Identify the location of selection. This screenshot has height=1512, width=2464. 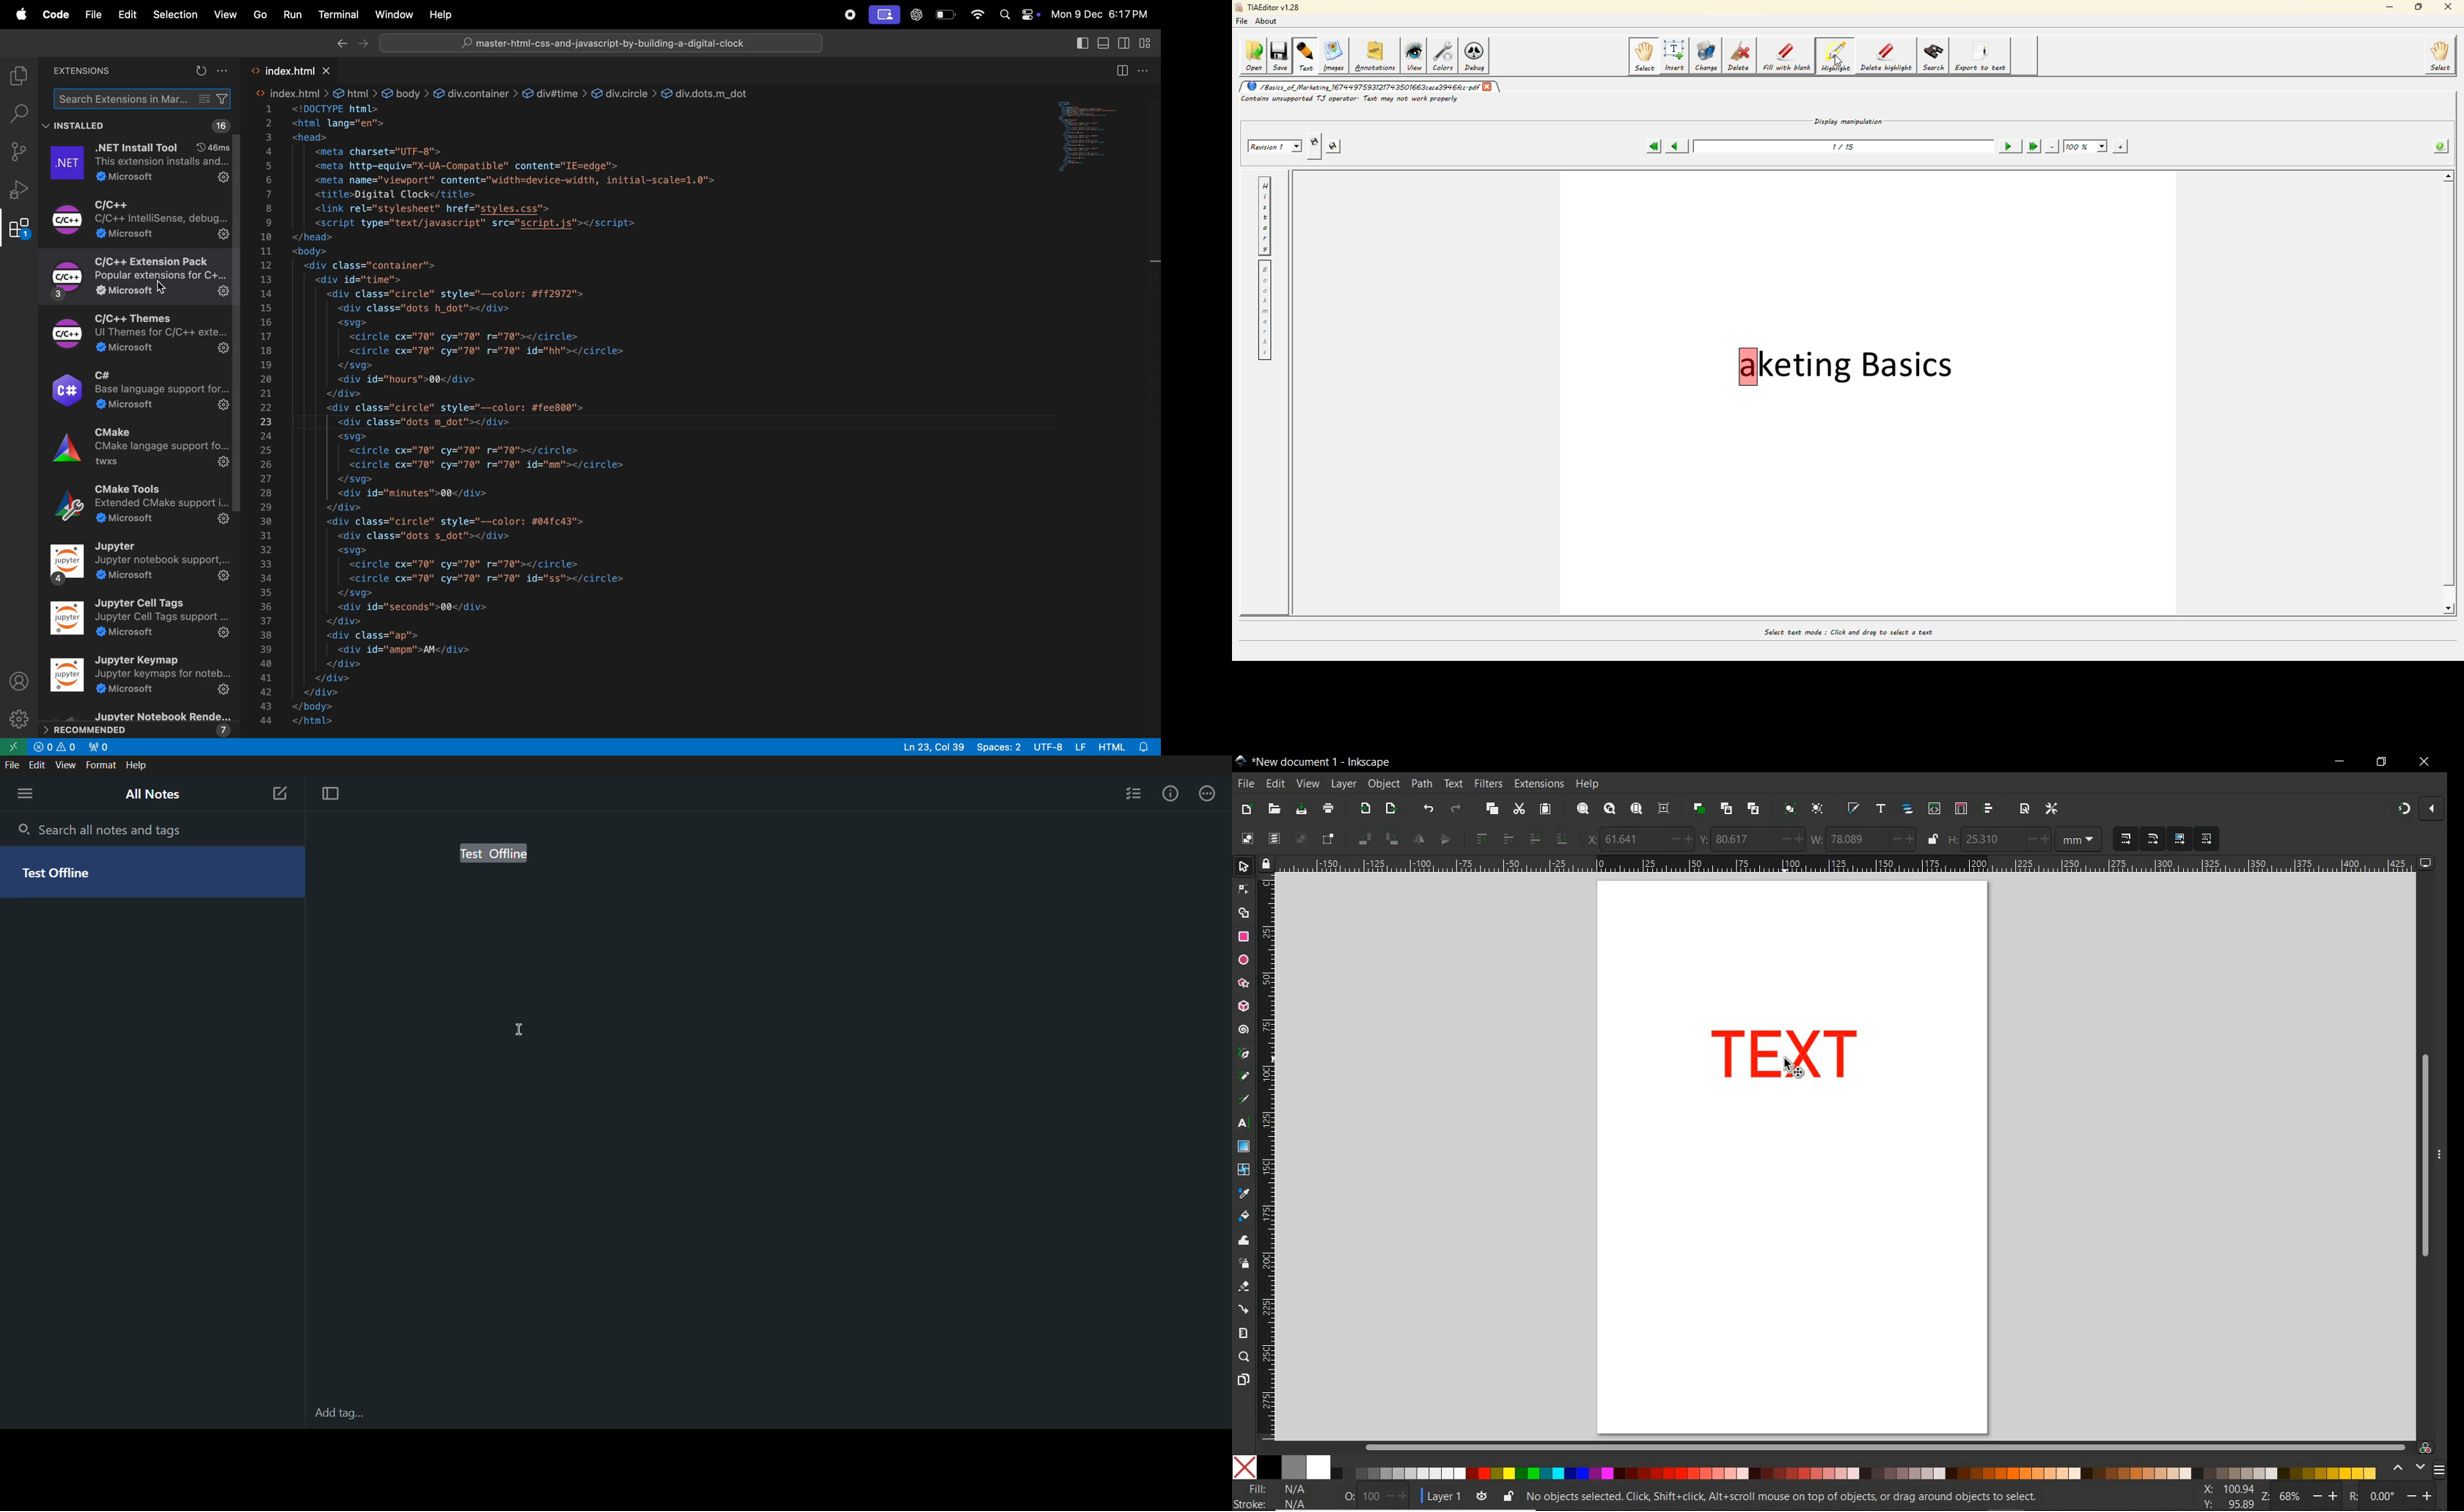
(175, 15).